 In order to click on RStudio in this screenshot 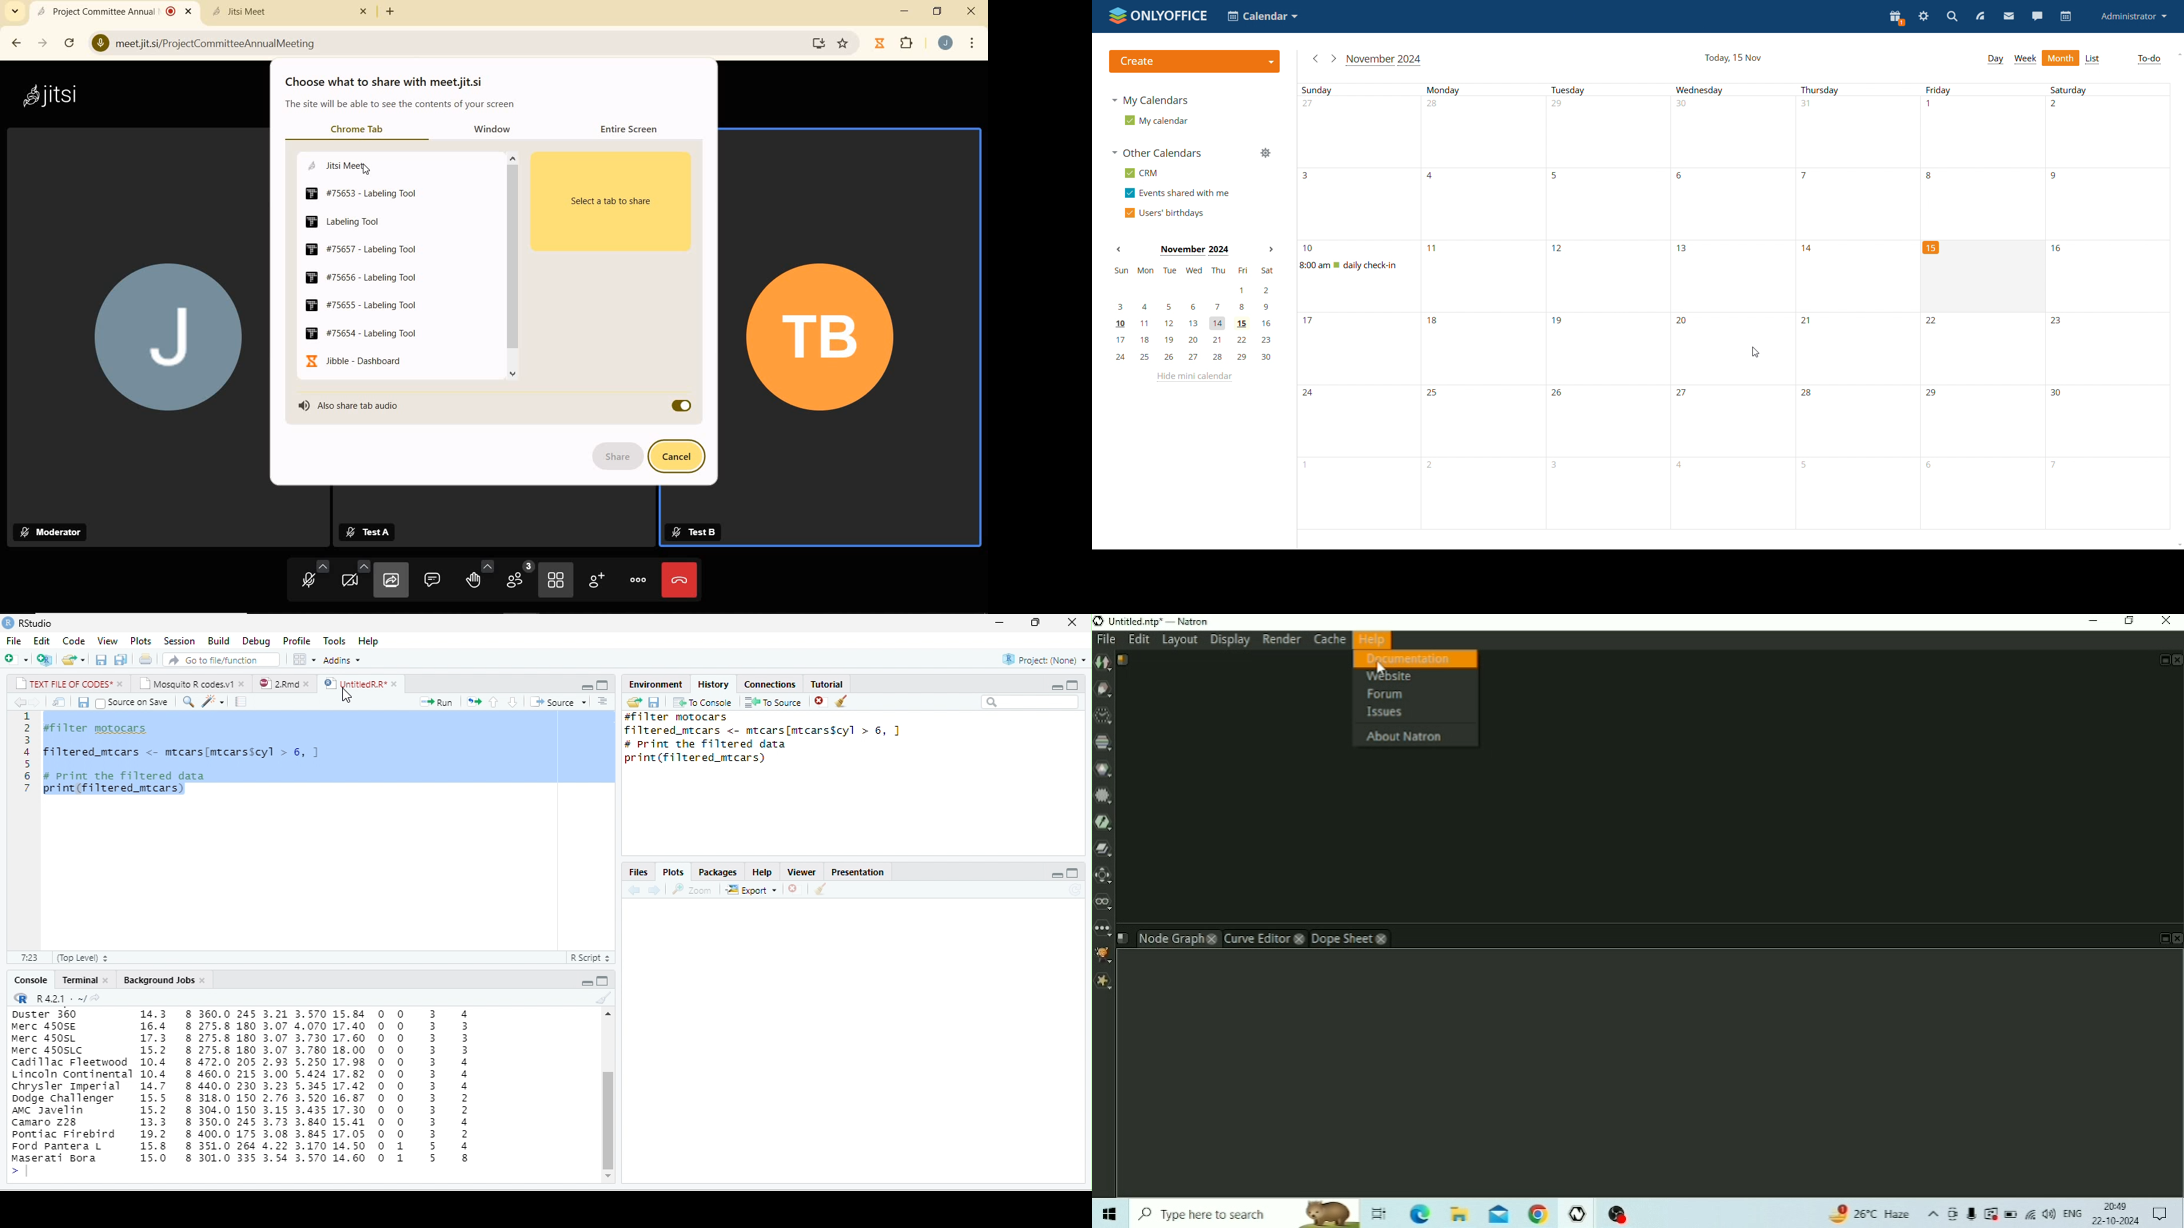, I will do `click(35, 623)`.